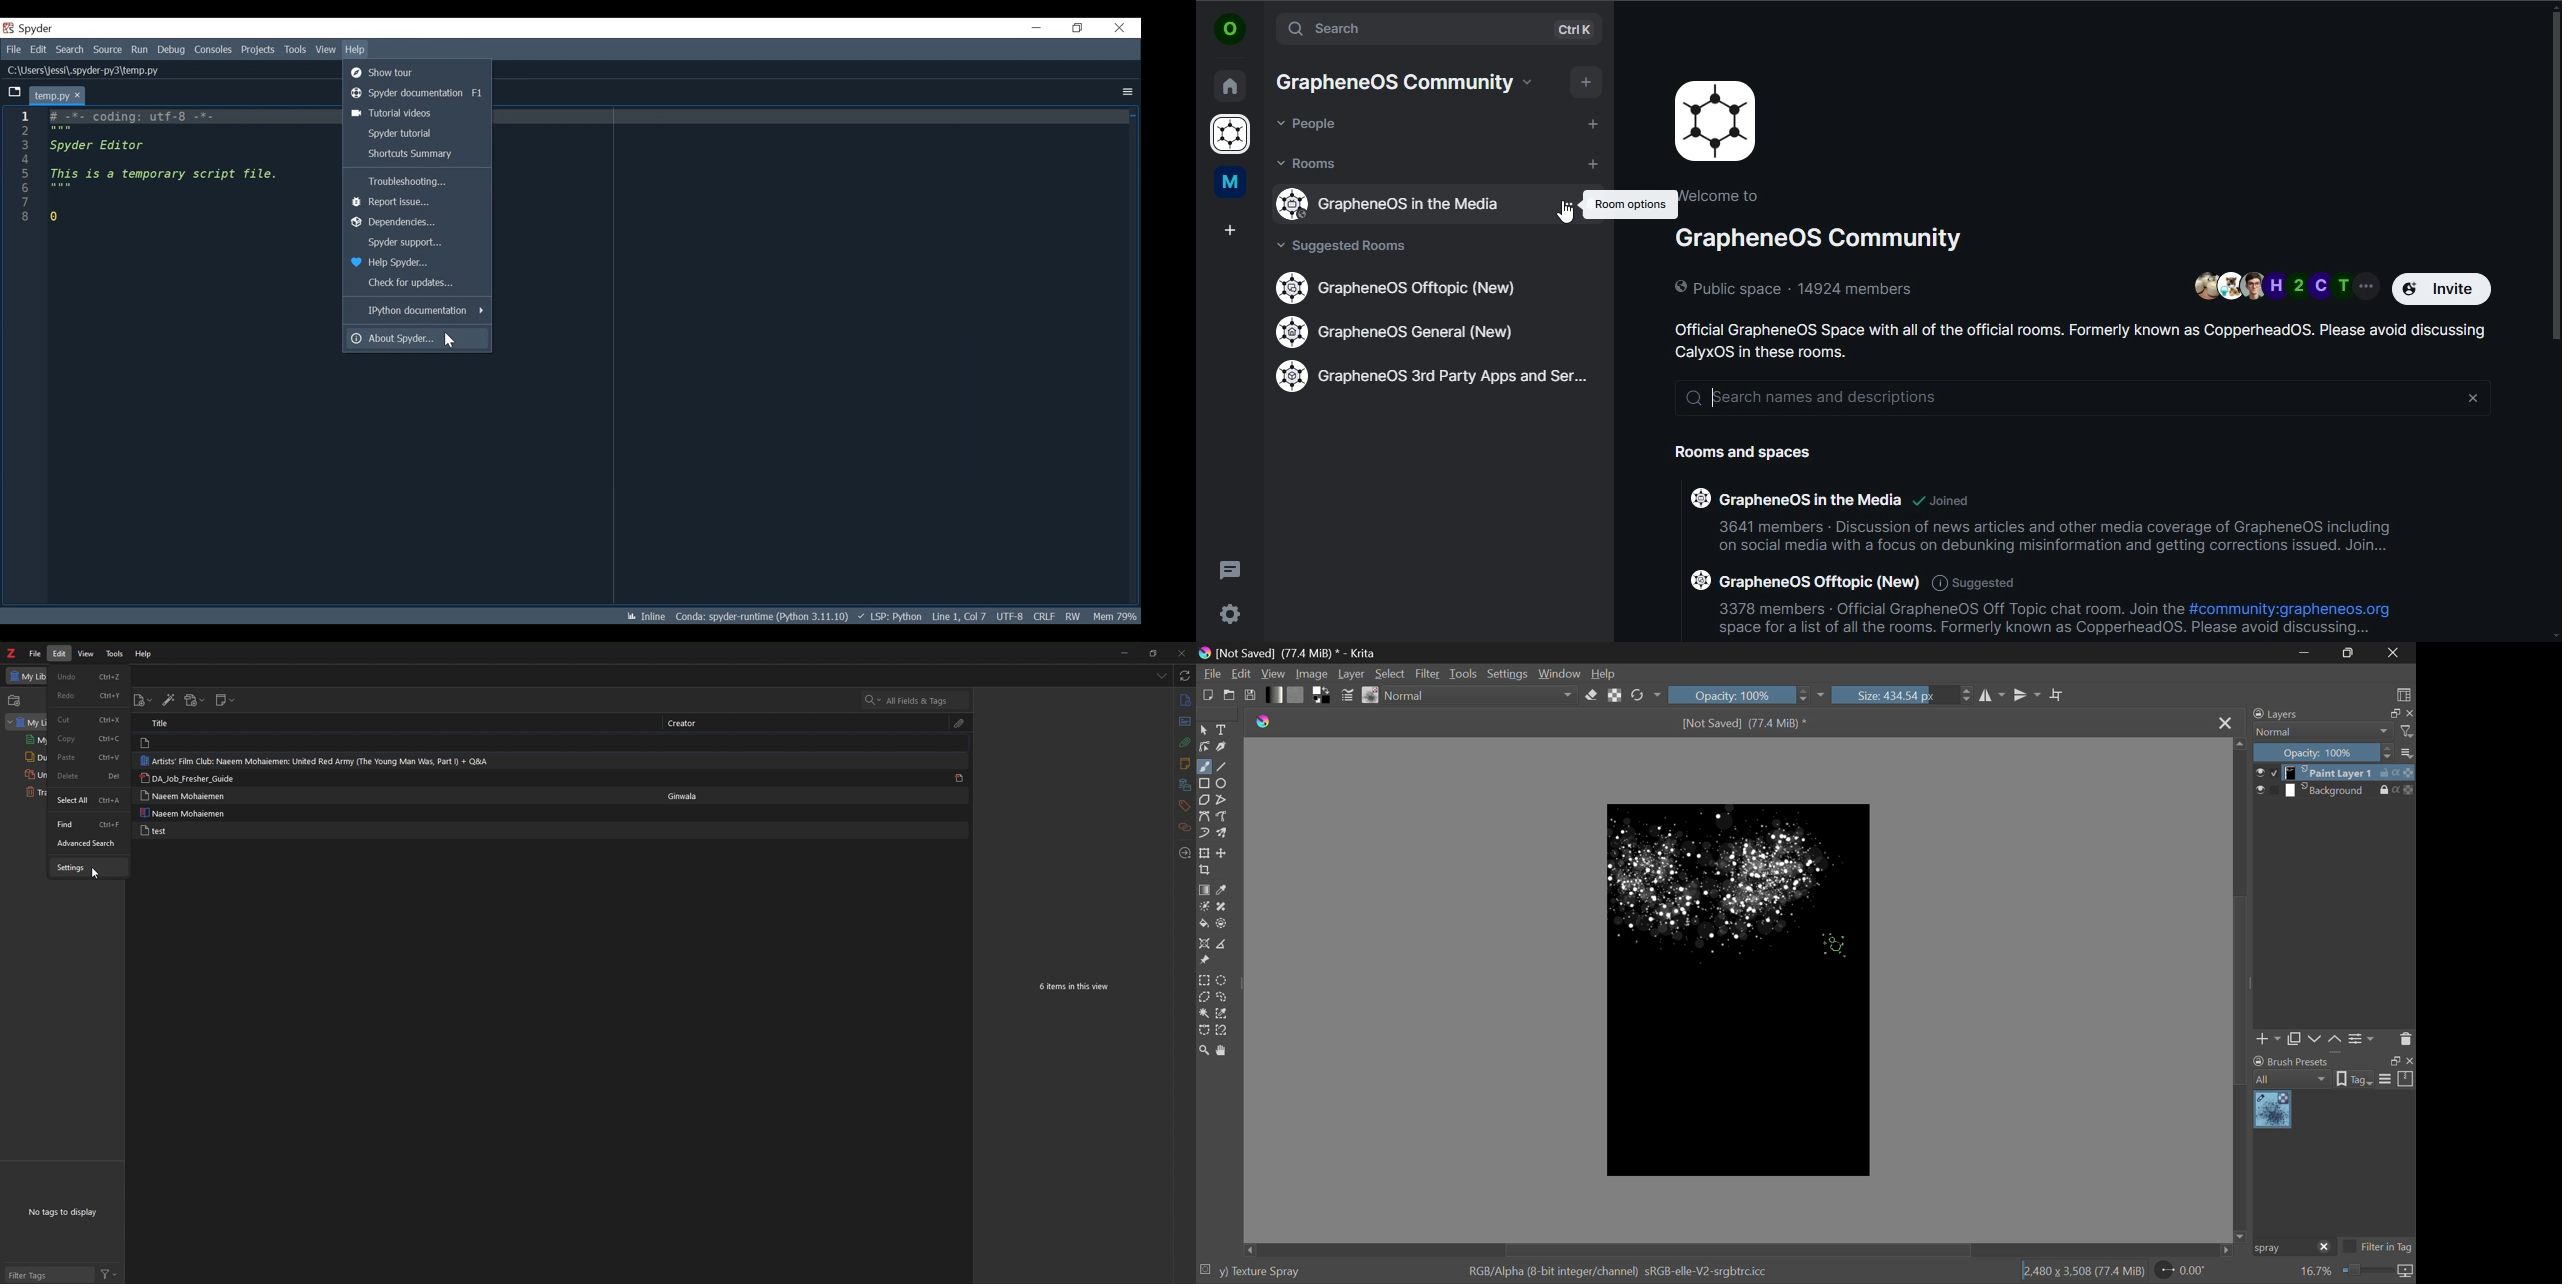  Describe the element at coordinates (416, 243) in the screenshot. I see `Spyder Support` at that location.